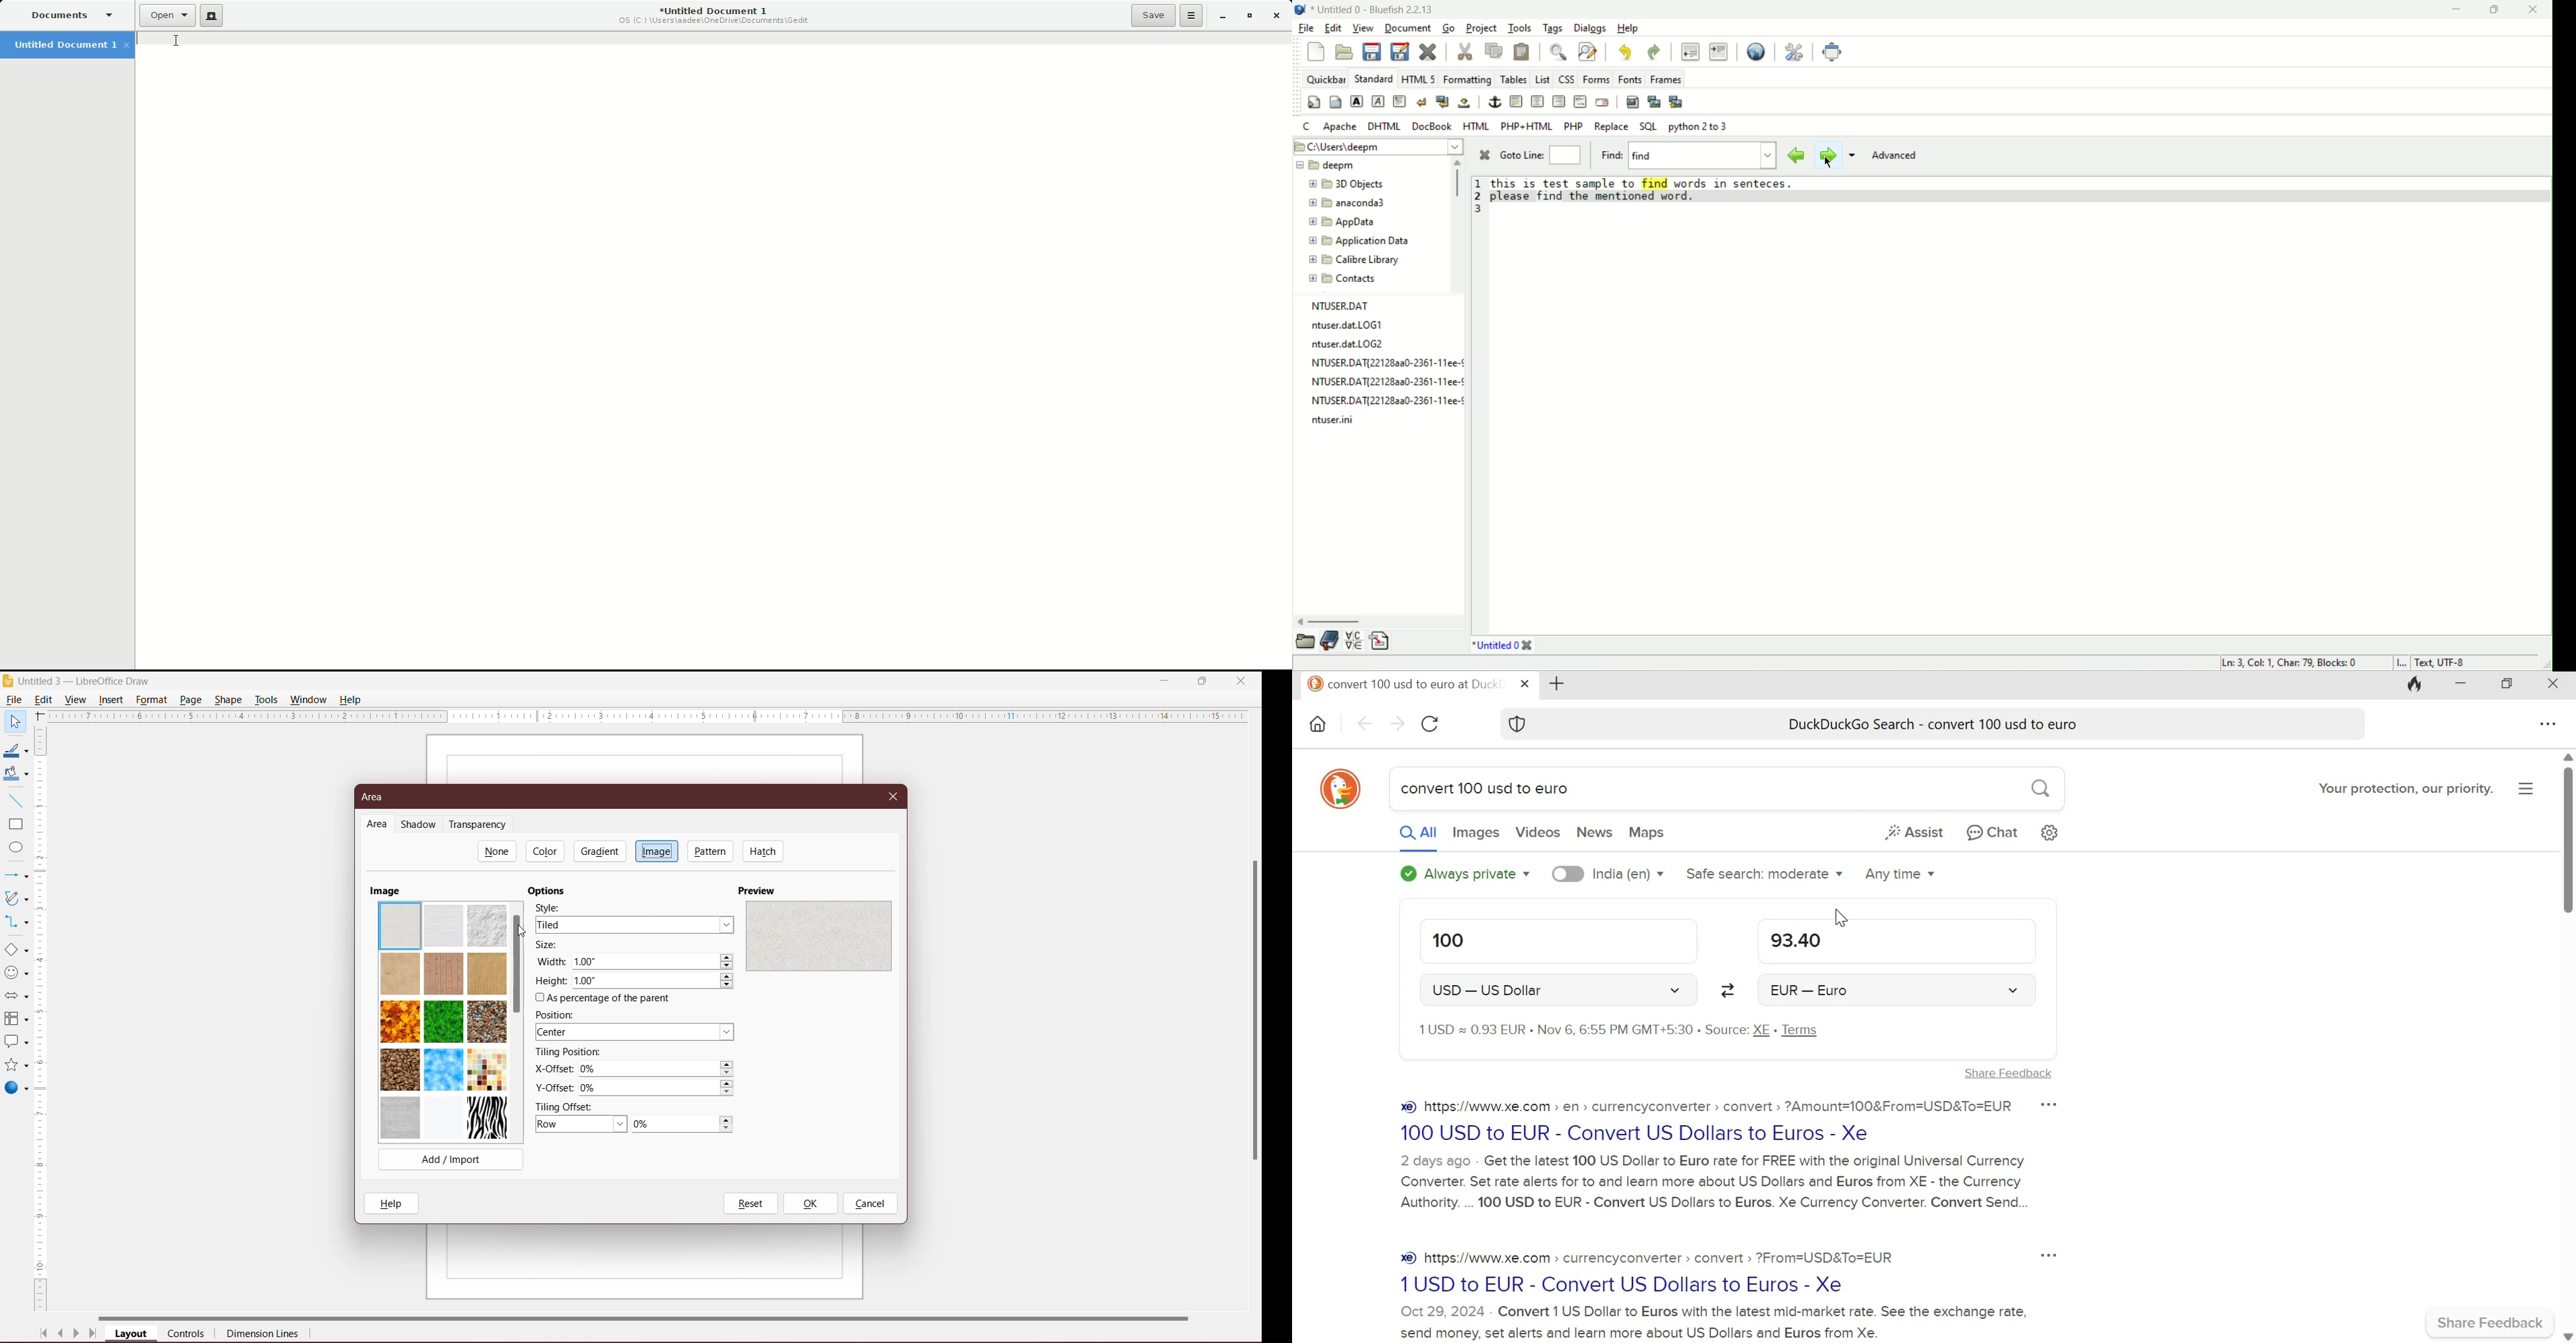  What do you see at coordinates (1441, 102) in the screenshot?
I see `break and clear` at bounding box center [1441, 102].